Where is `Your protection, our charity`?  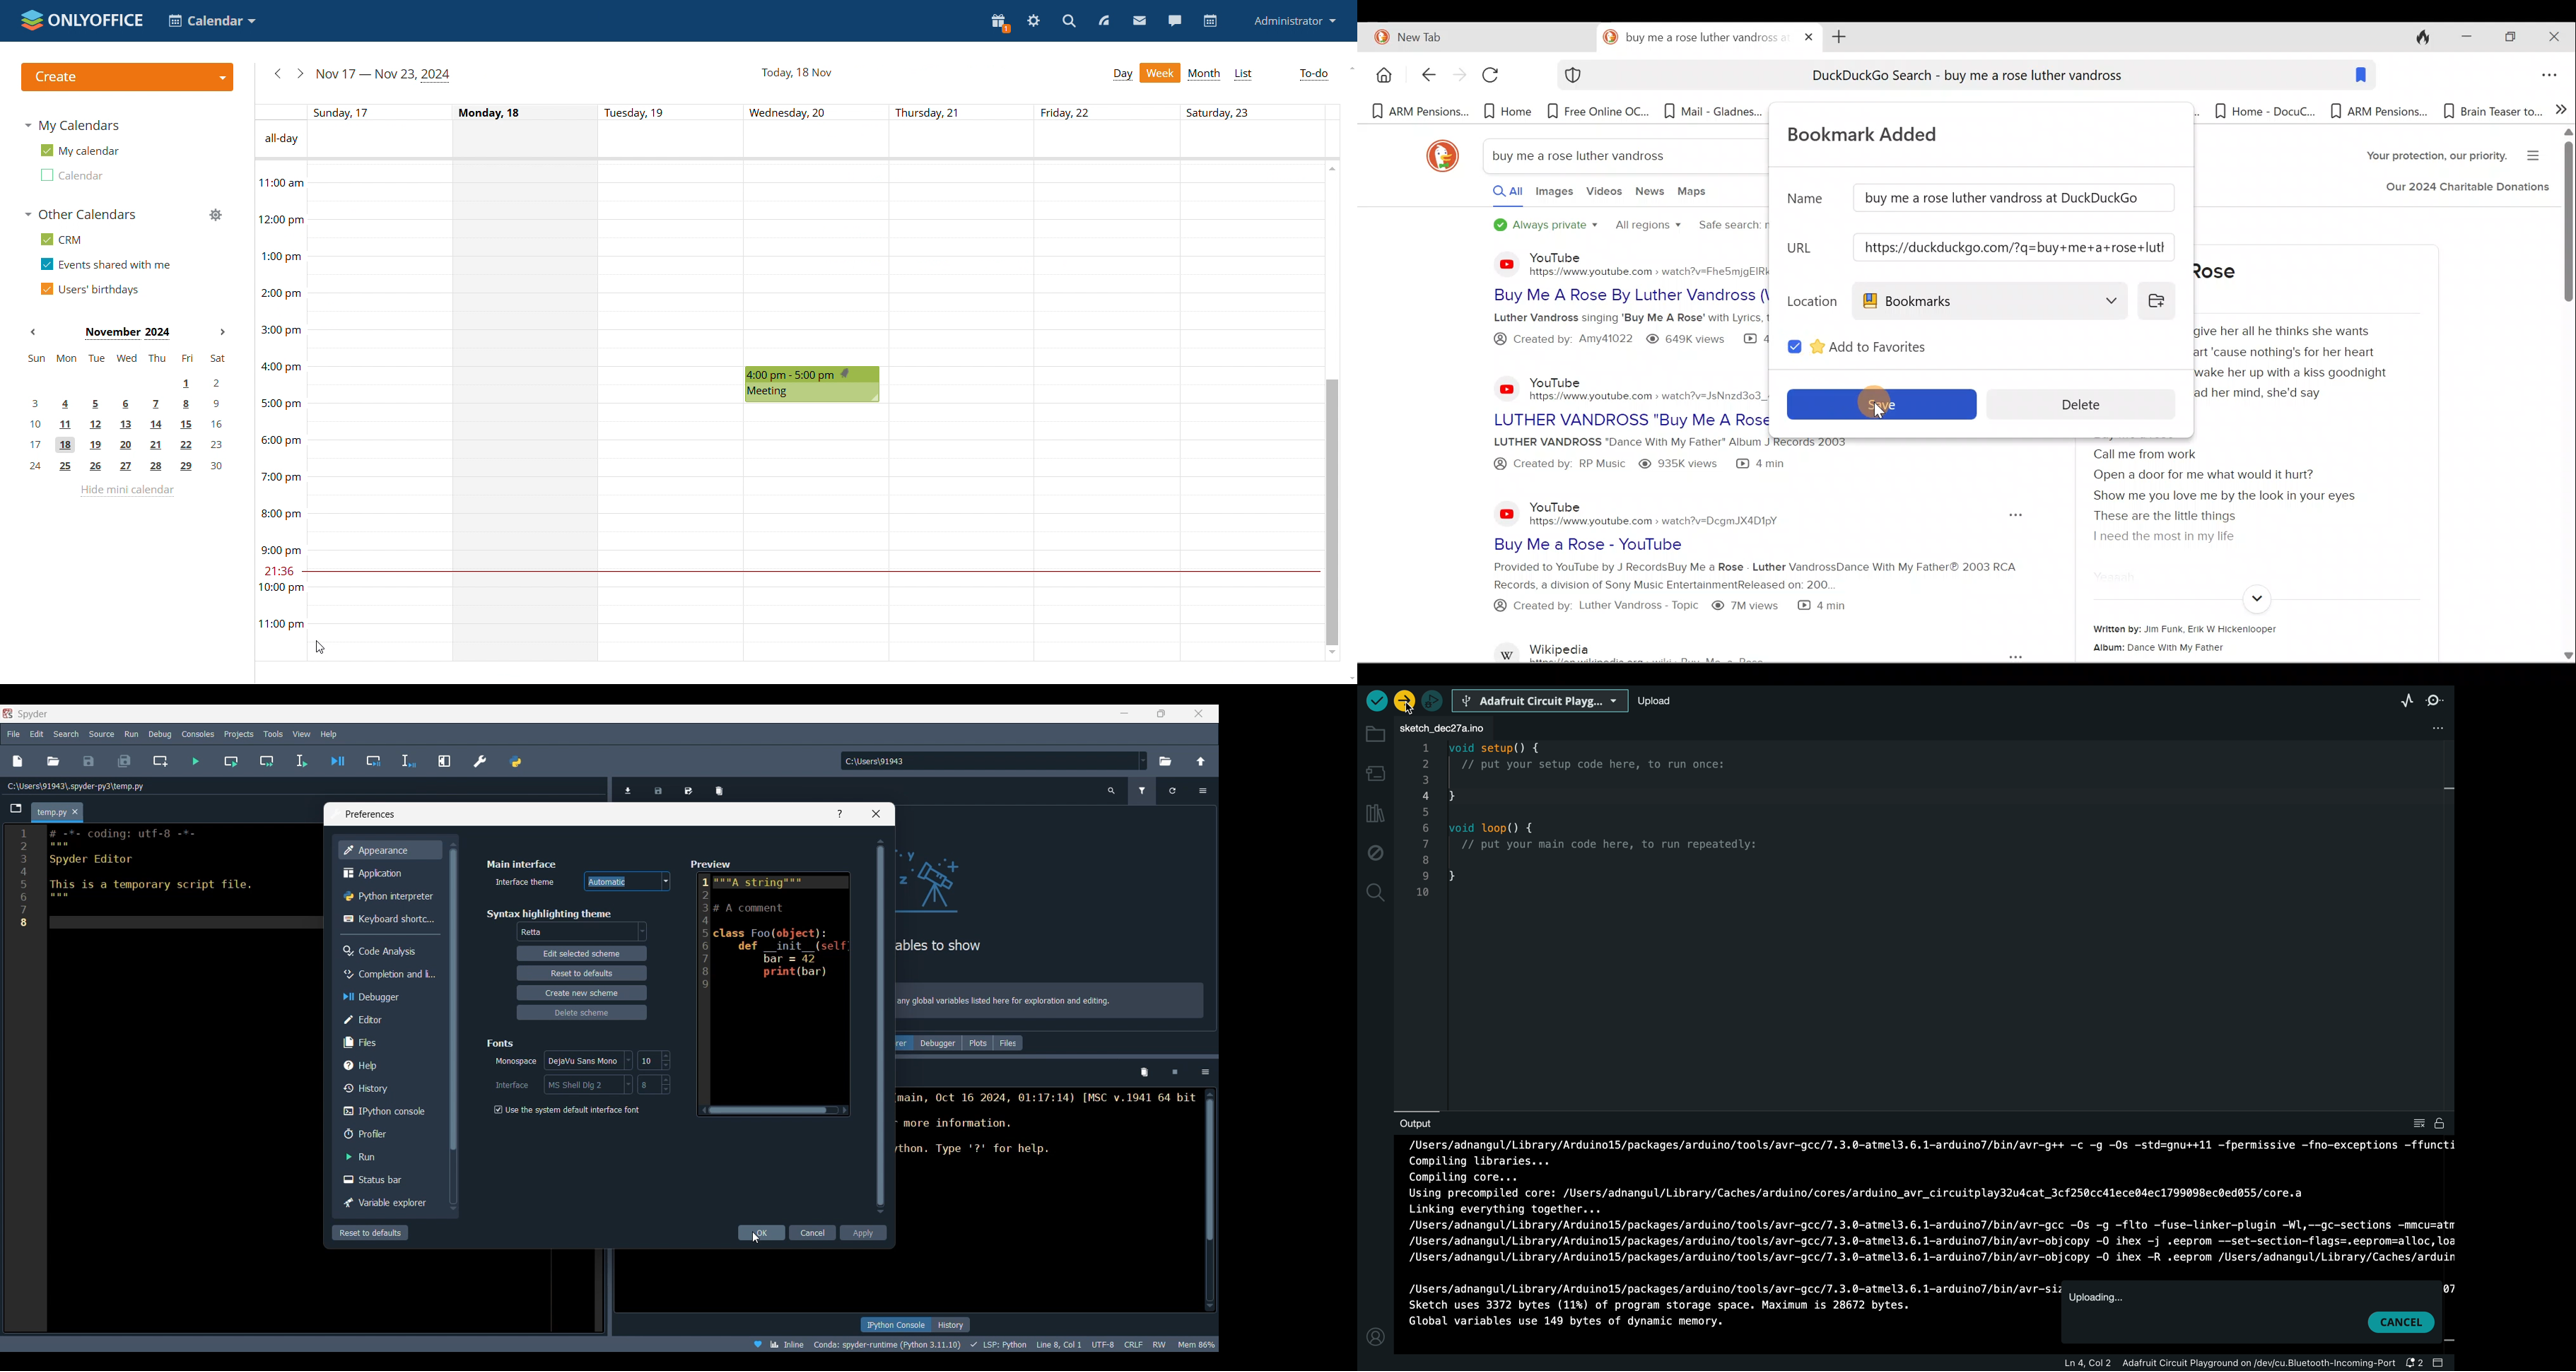 Your protection, our charity is located at coordinates (2426, 157).